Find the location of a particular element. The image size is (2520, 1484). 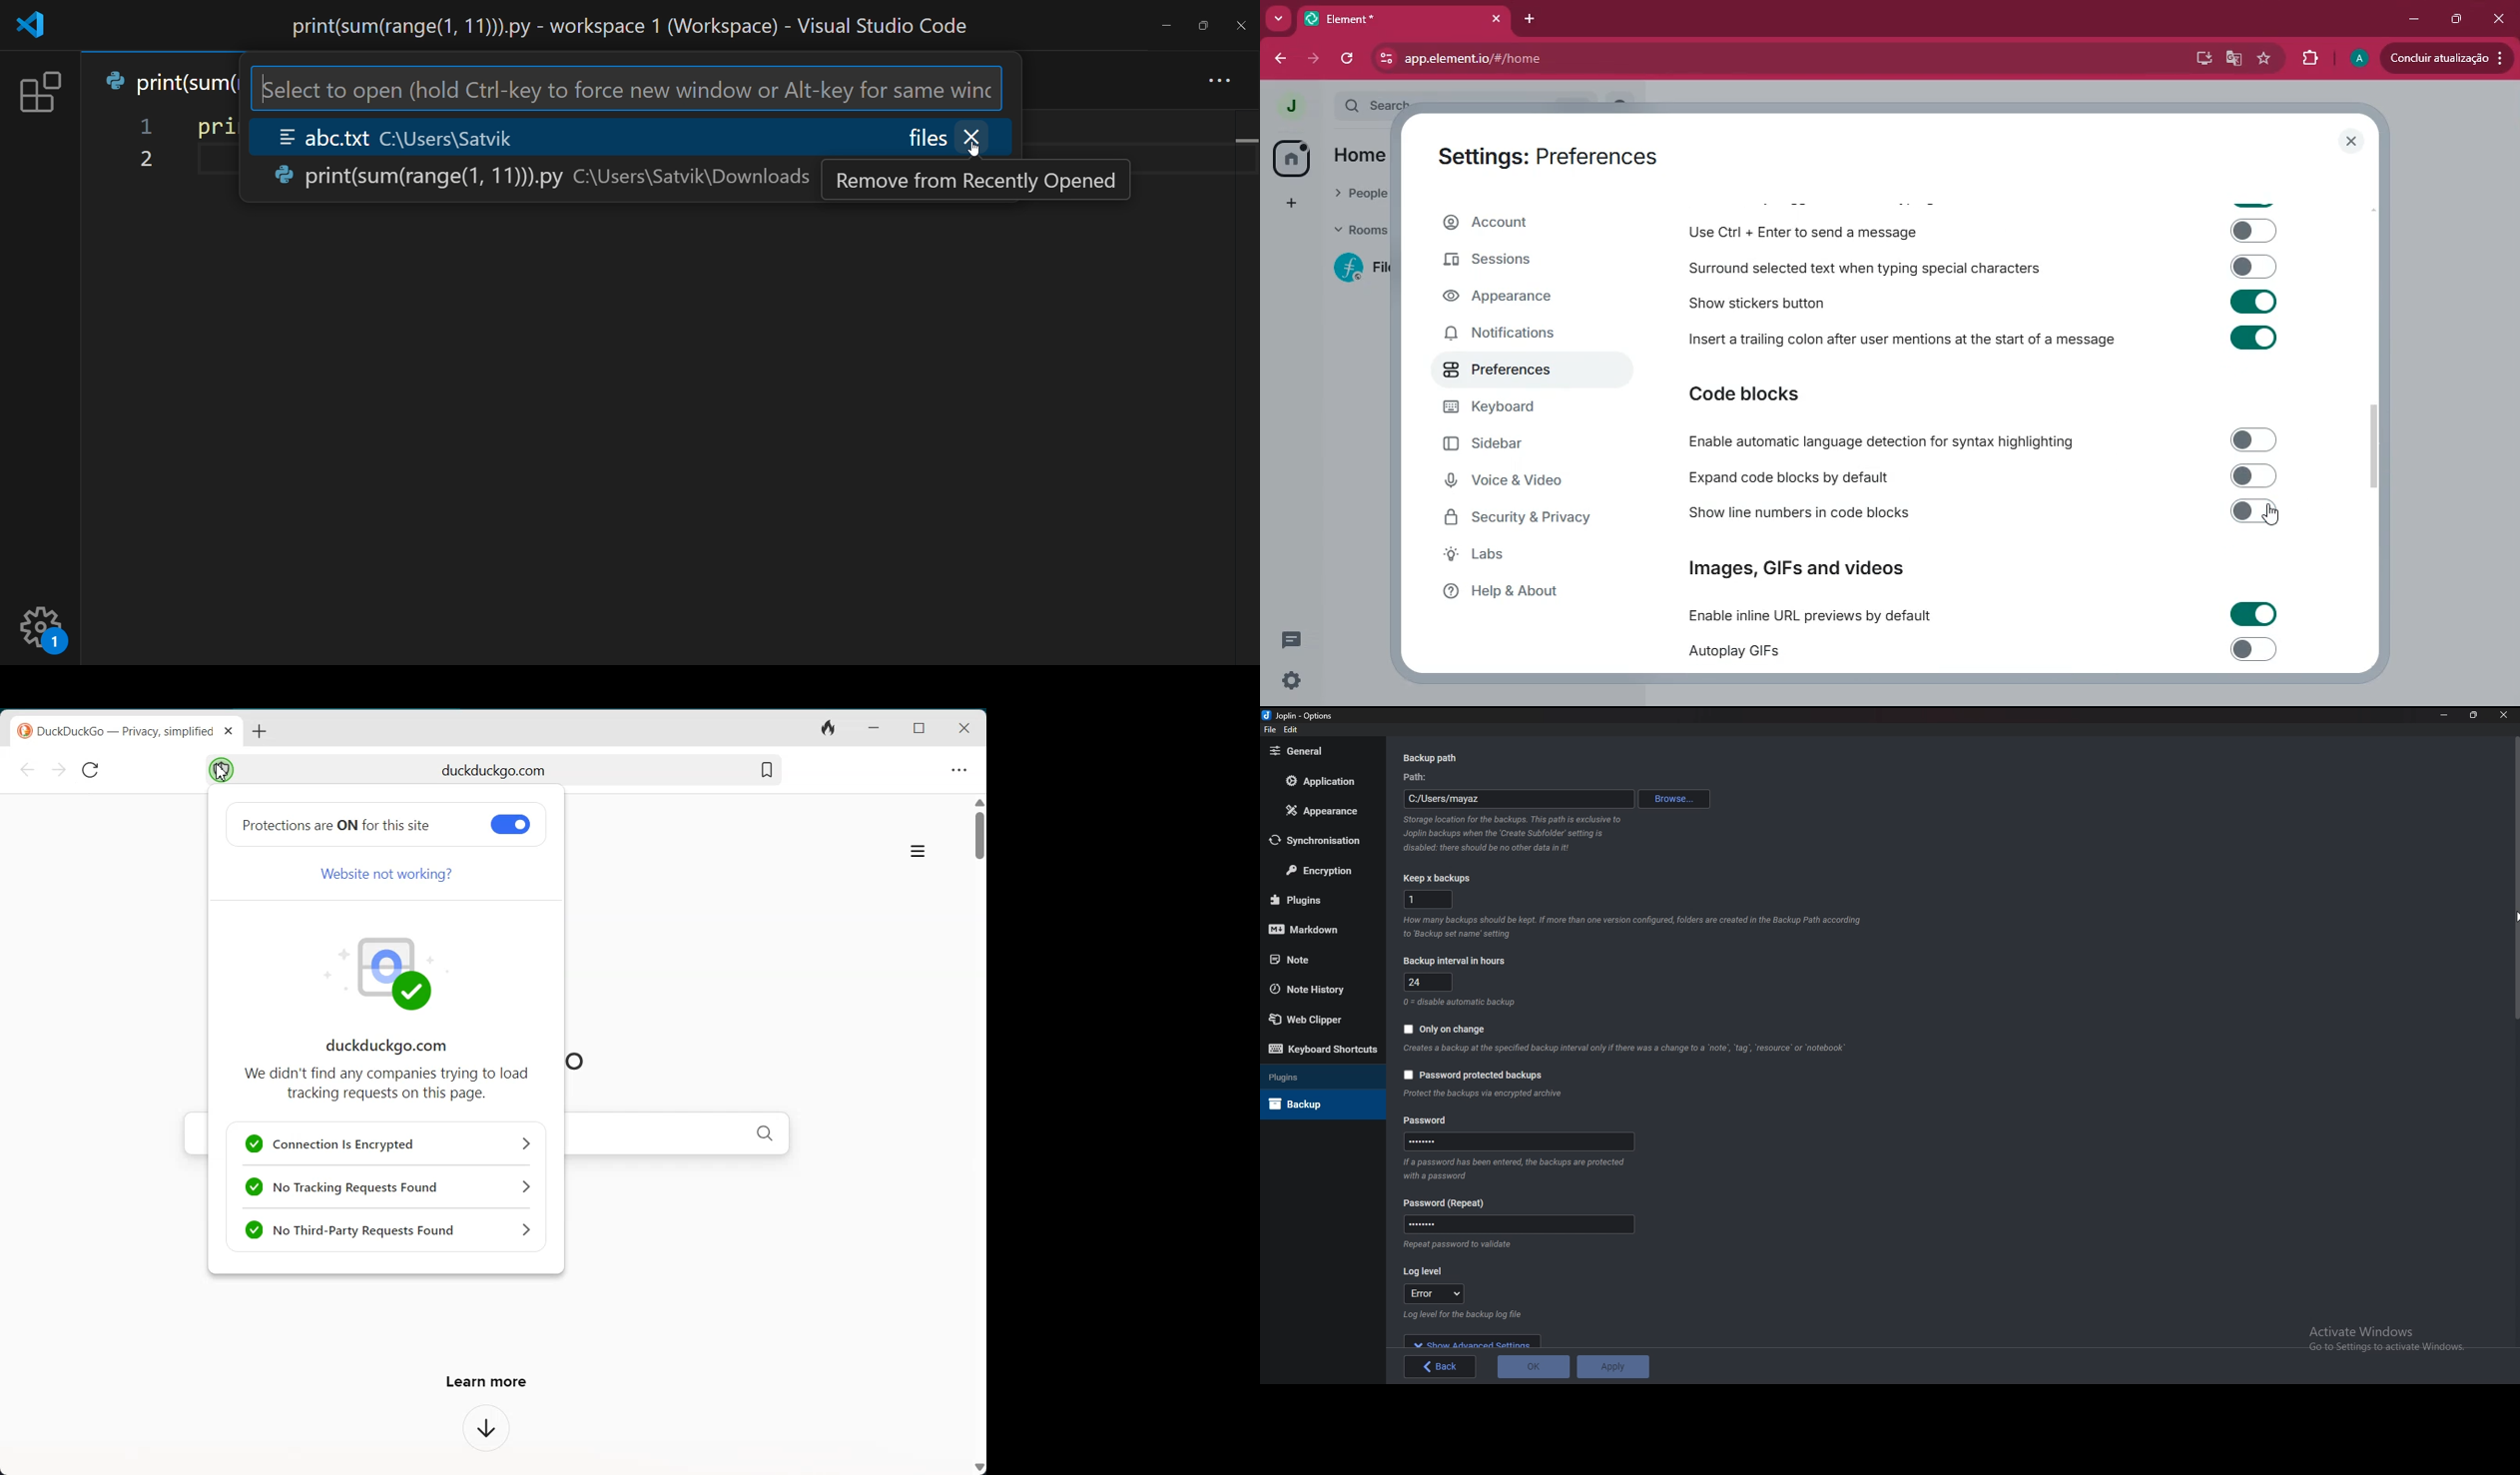

Joplin is located at coordinates (1296, 716).